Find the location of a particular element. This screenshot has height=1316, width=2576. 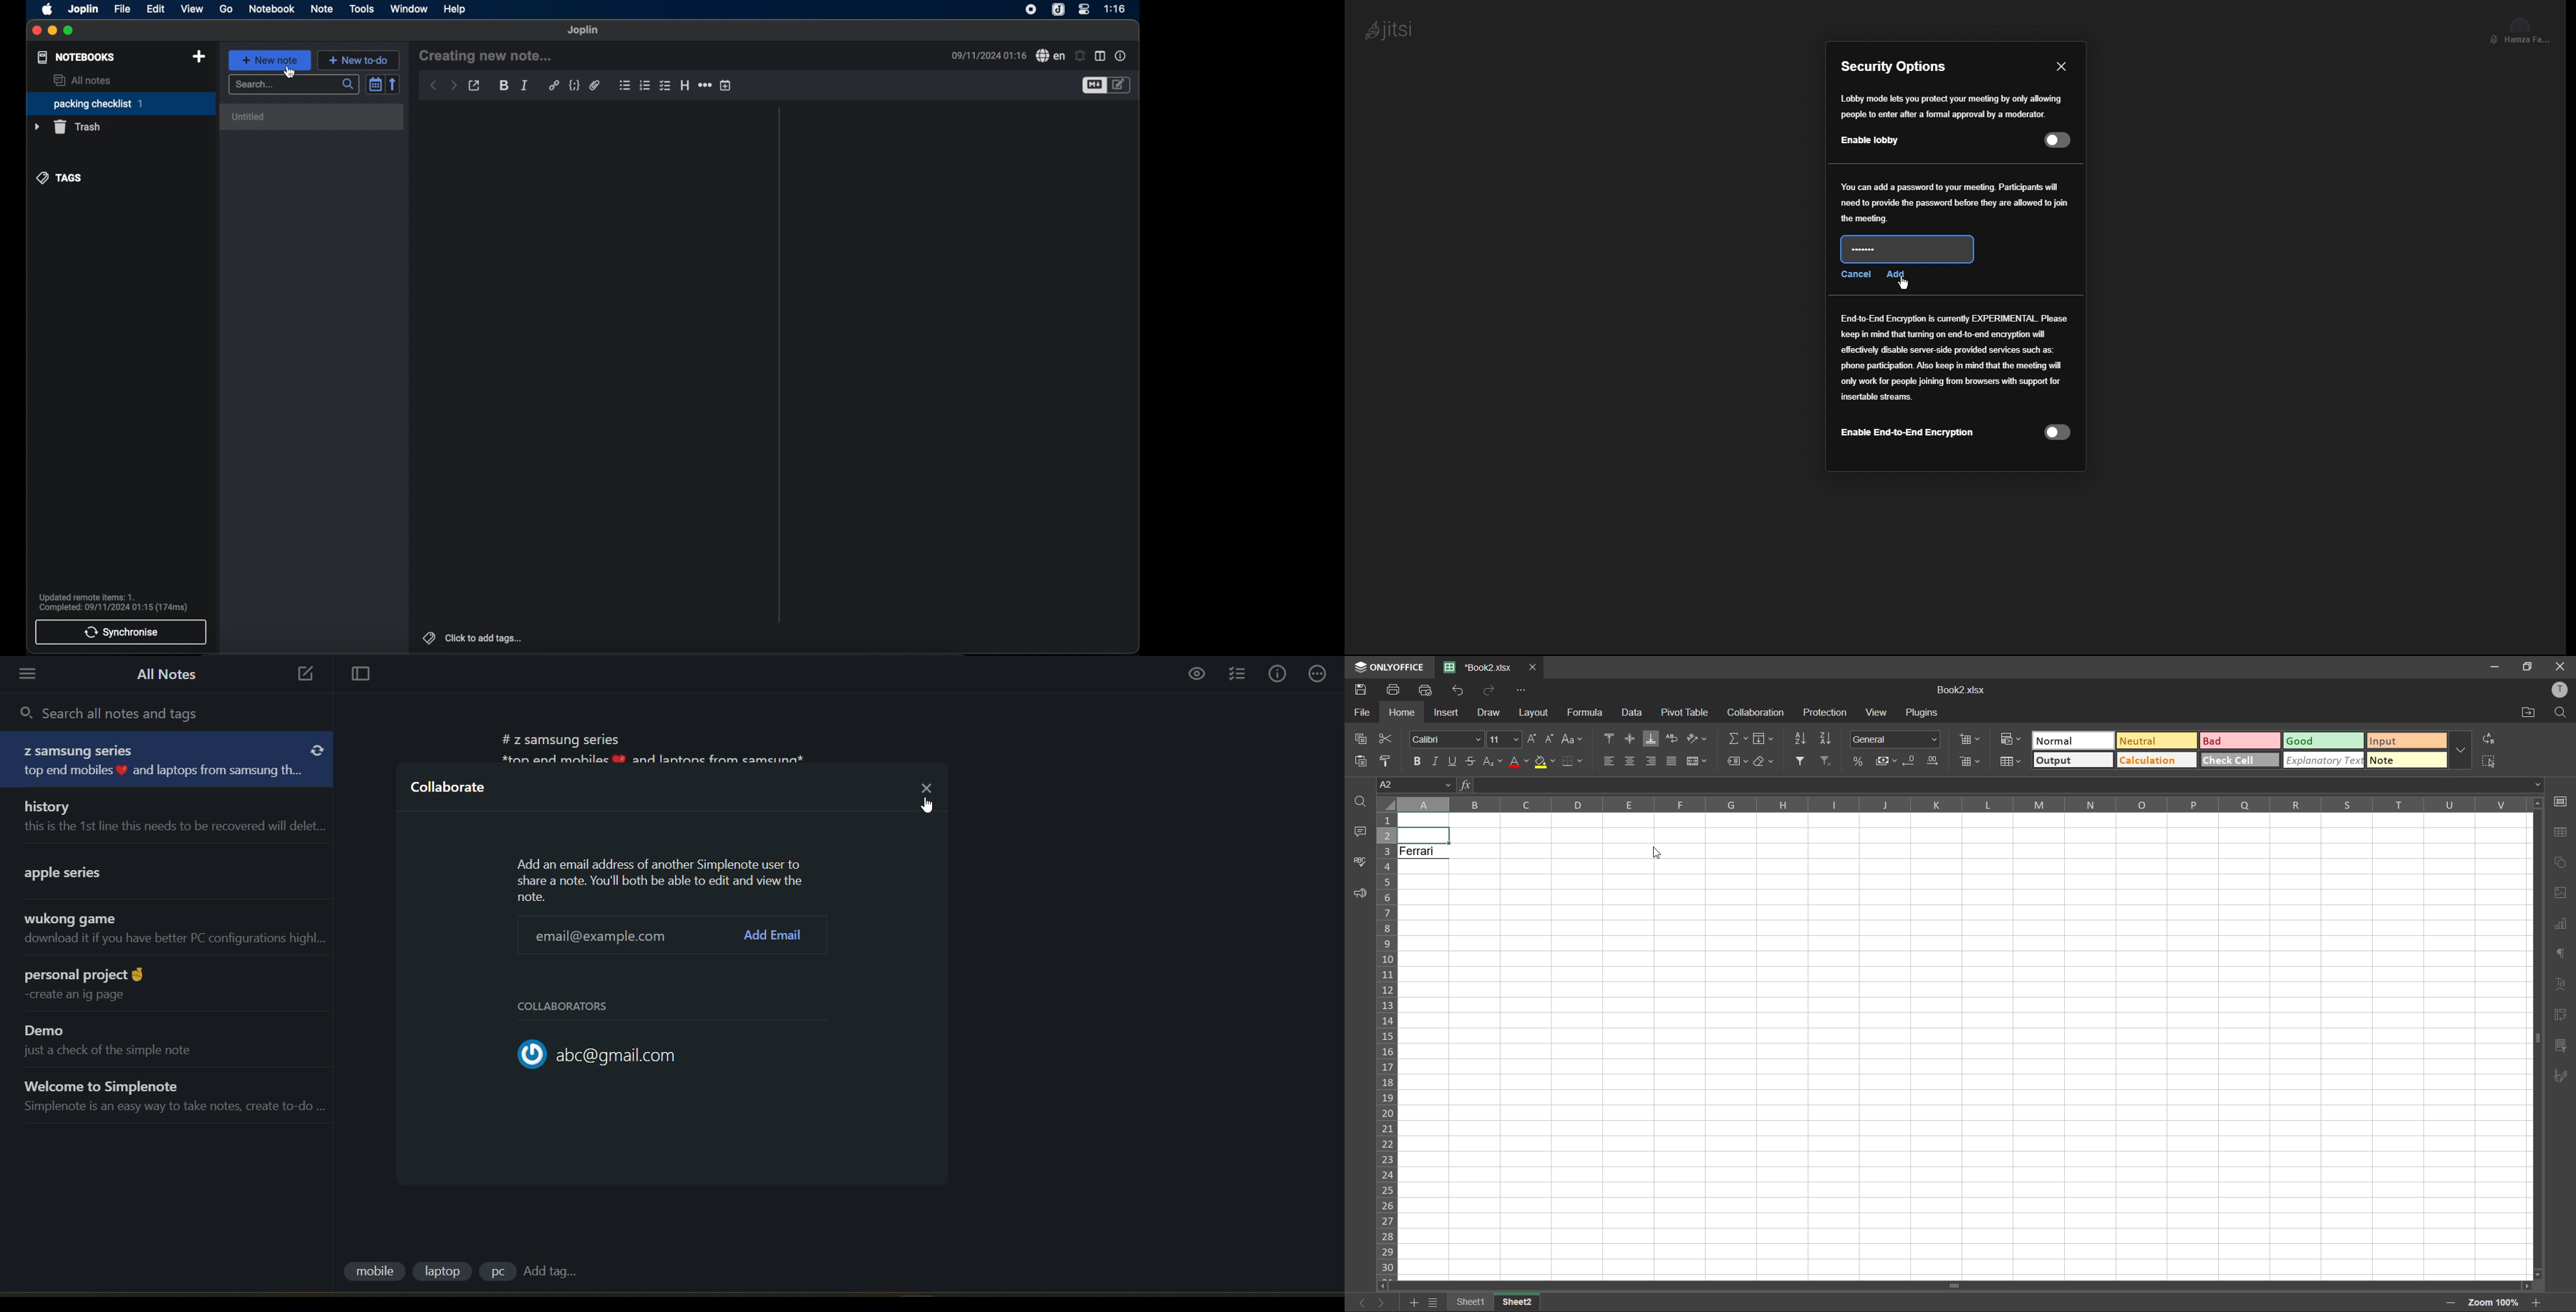

go is located at coordinates (226, 9).